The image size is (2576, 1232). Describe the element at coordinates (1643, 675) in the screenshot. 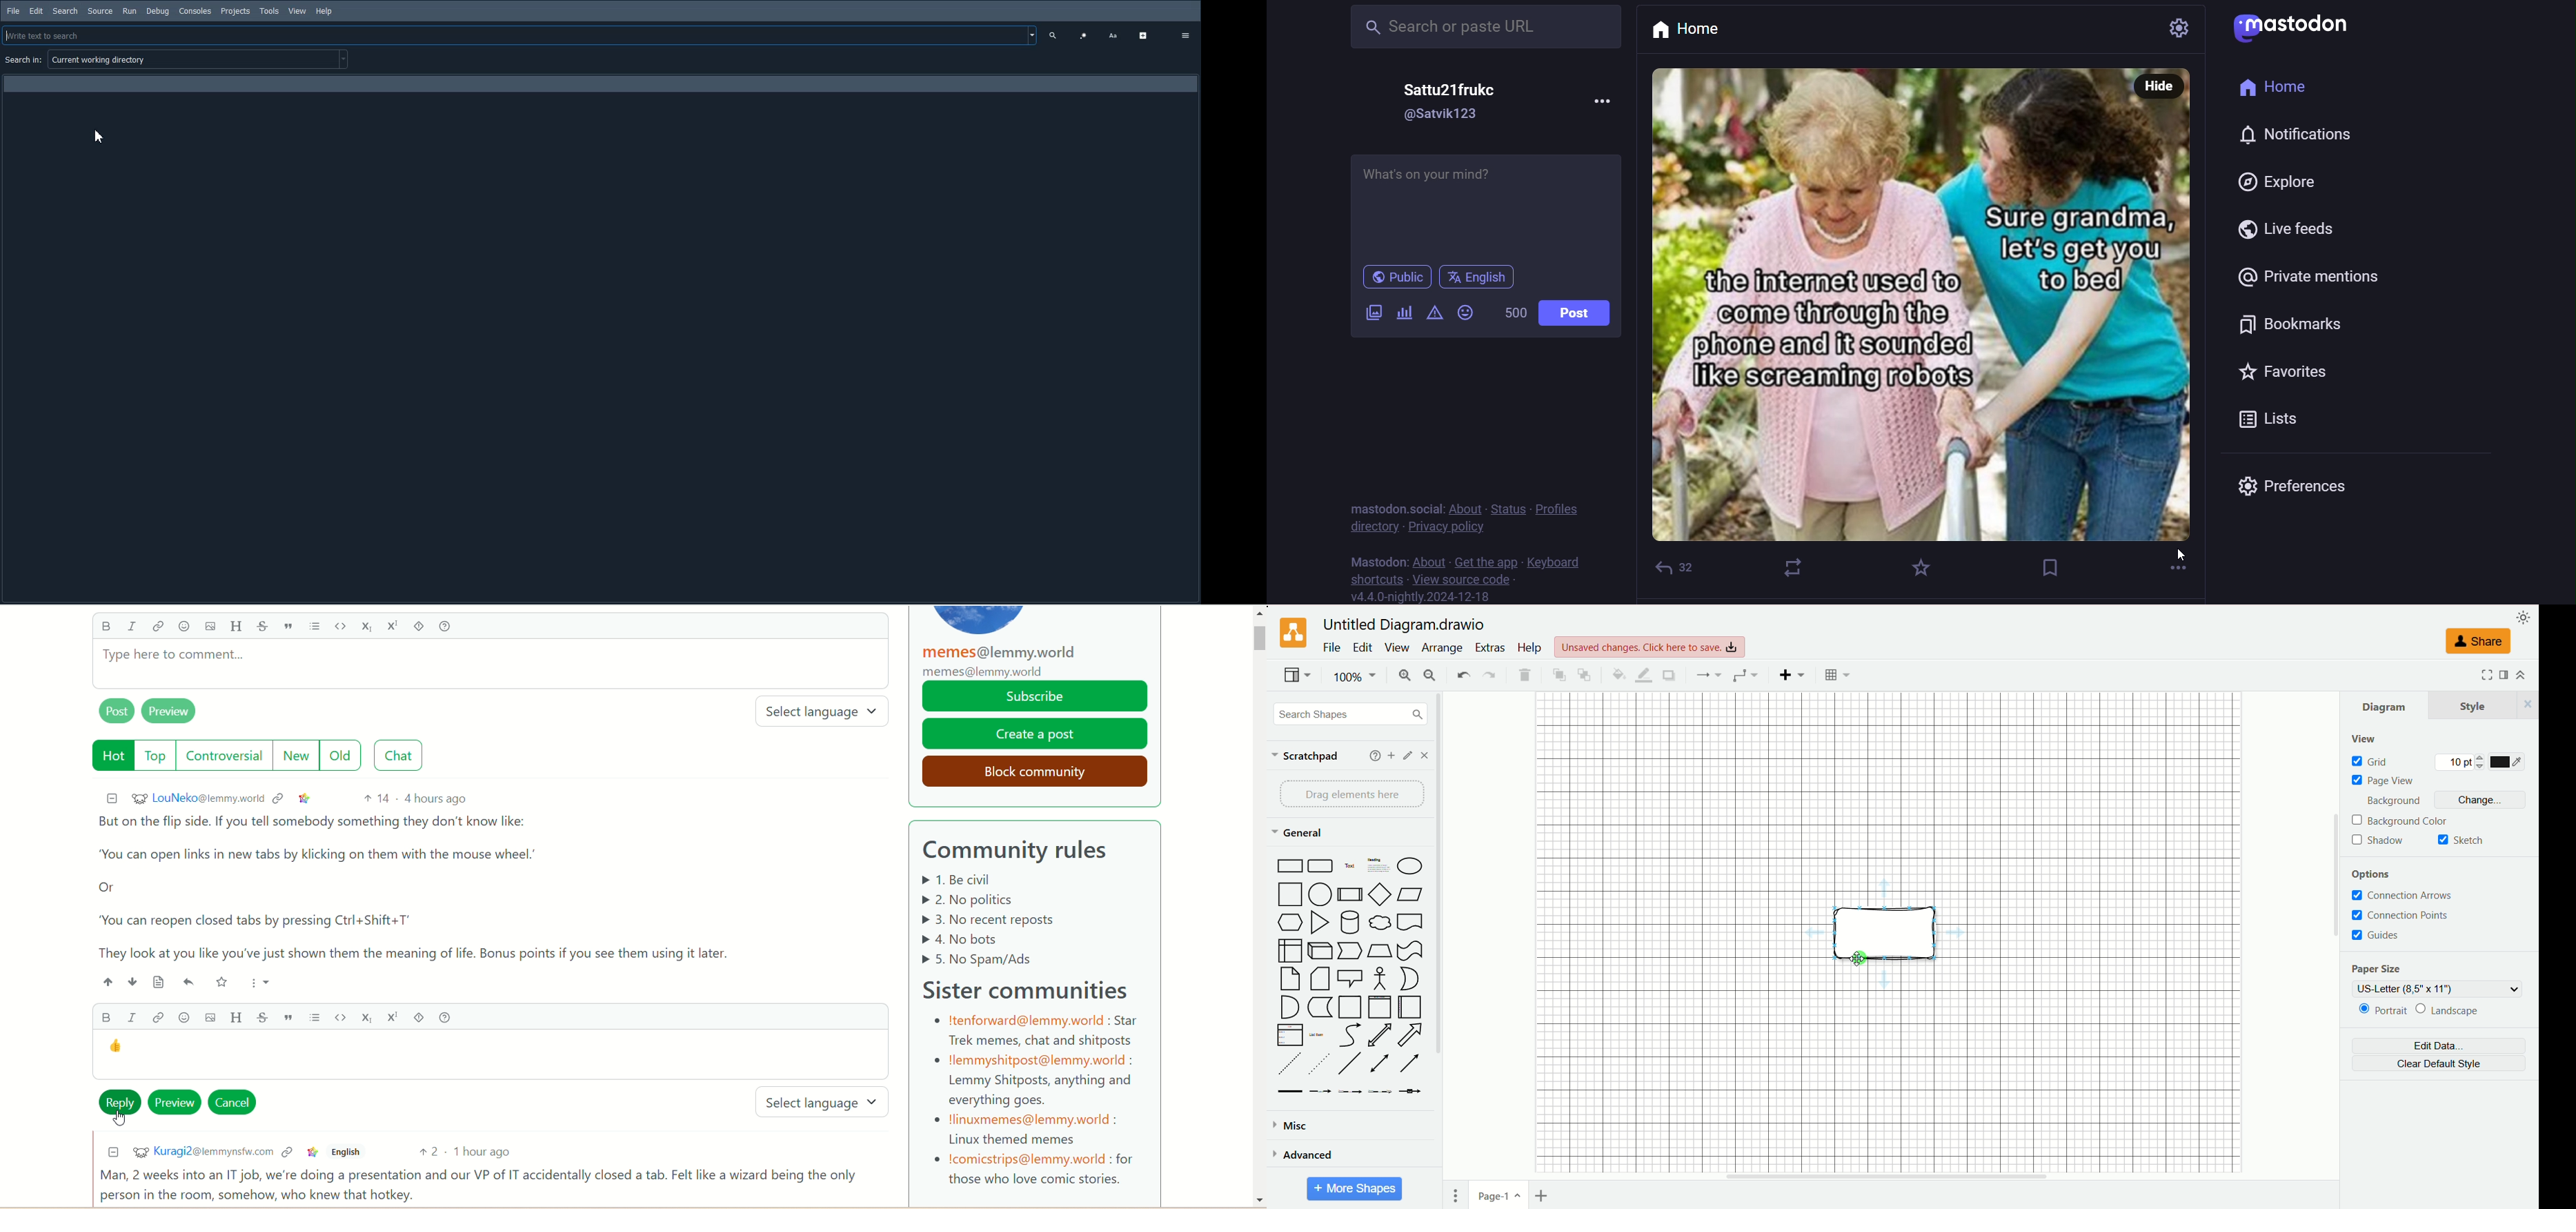

I see `line color` at that location.